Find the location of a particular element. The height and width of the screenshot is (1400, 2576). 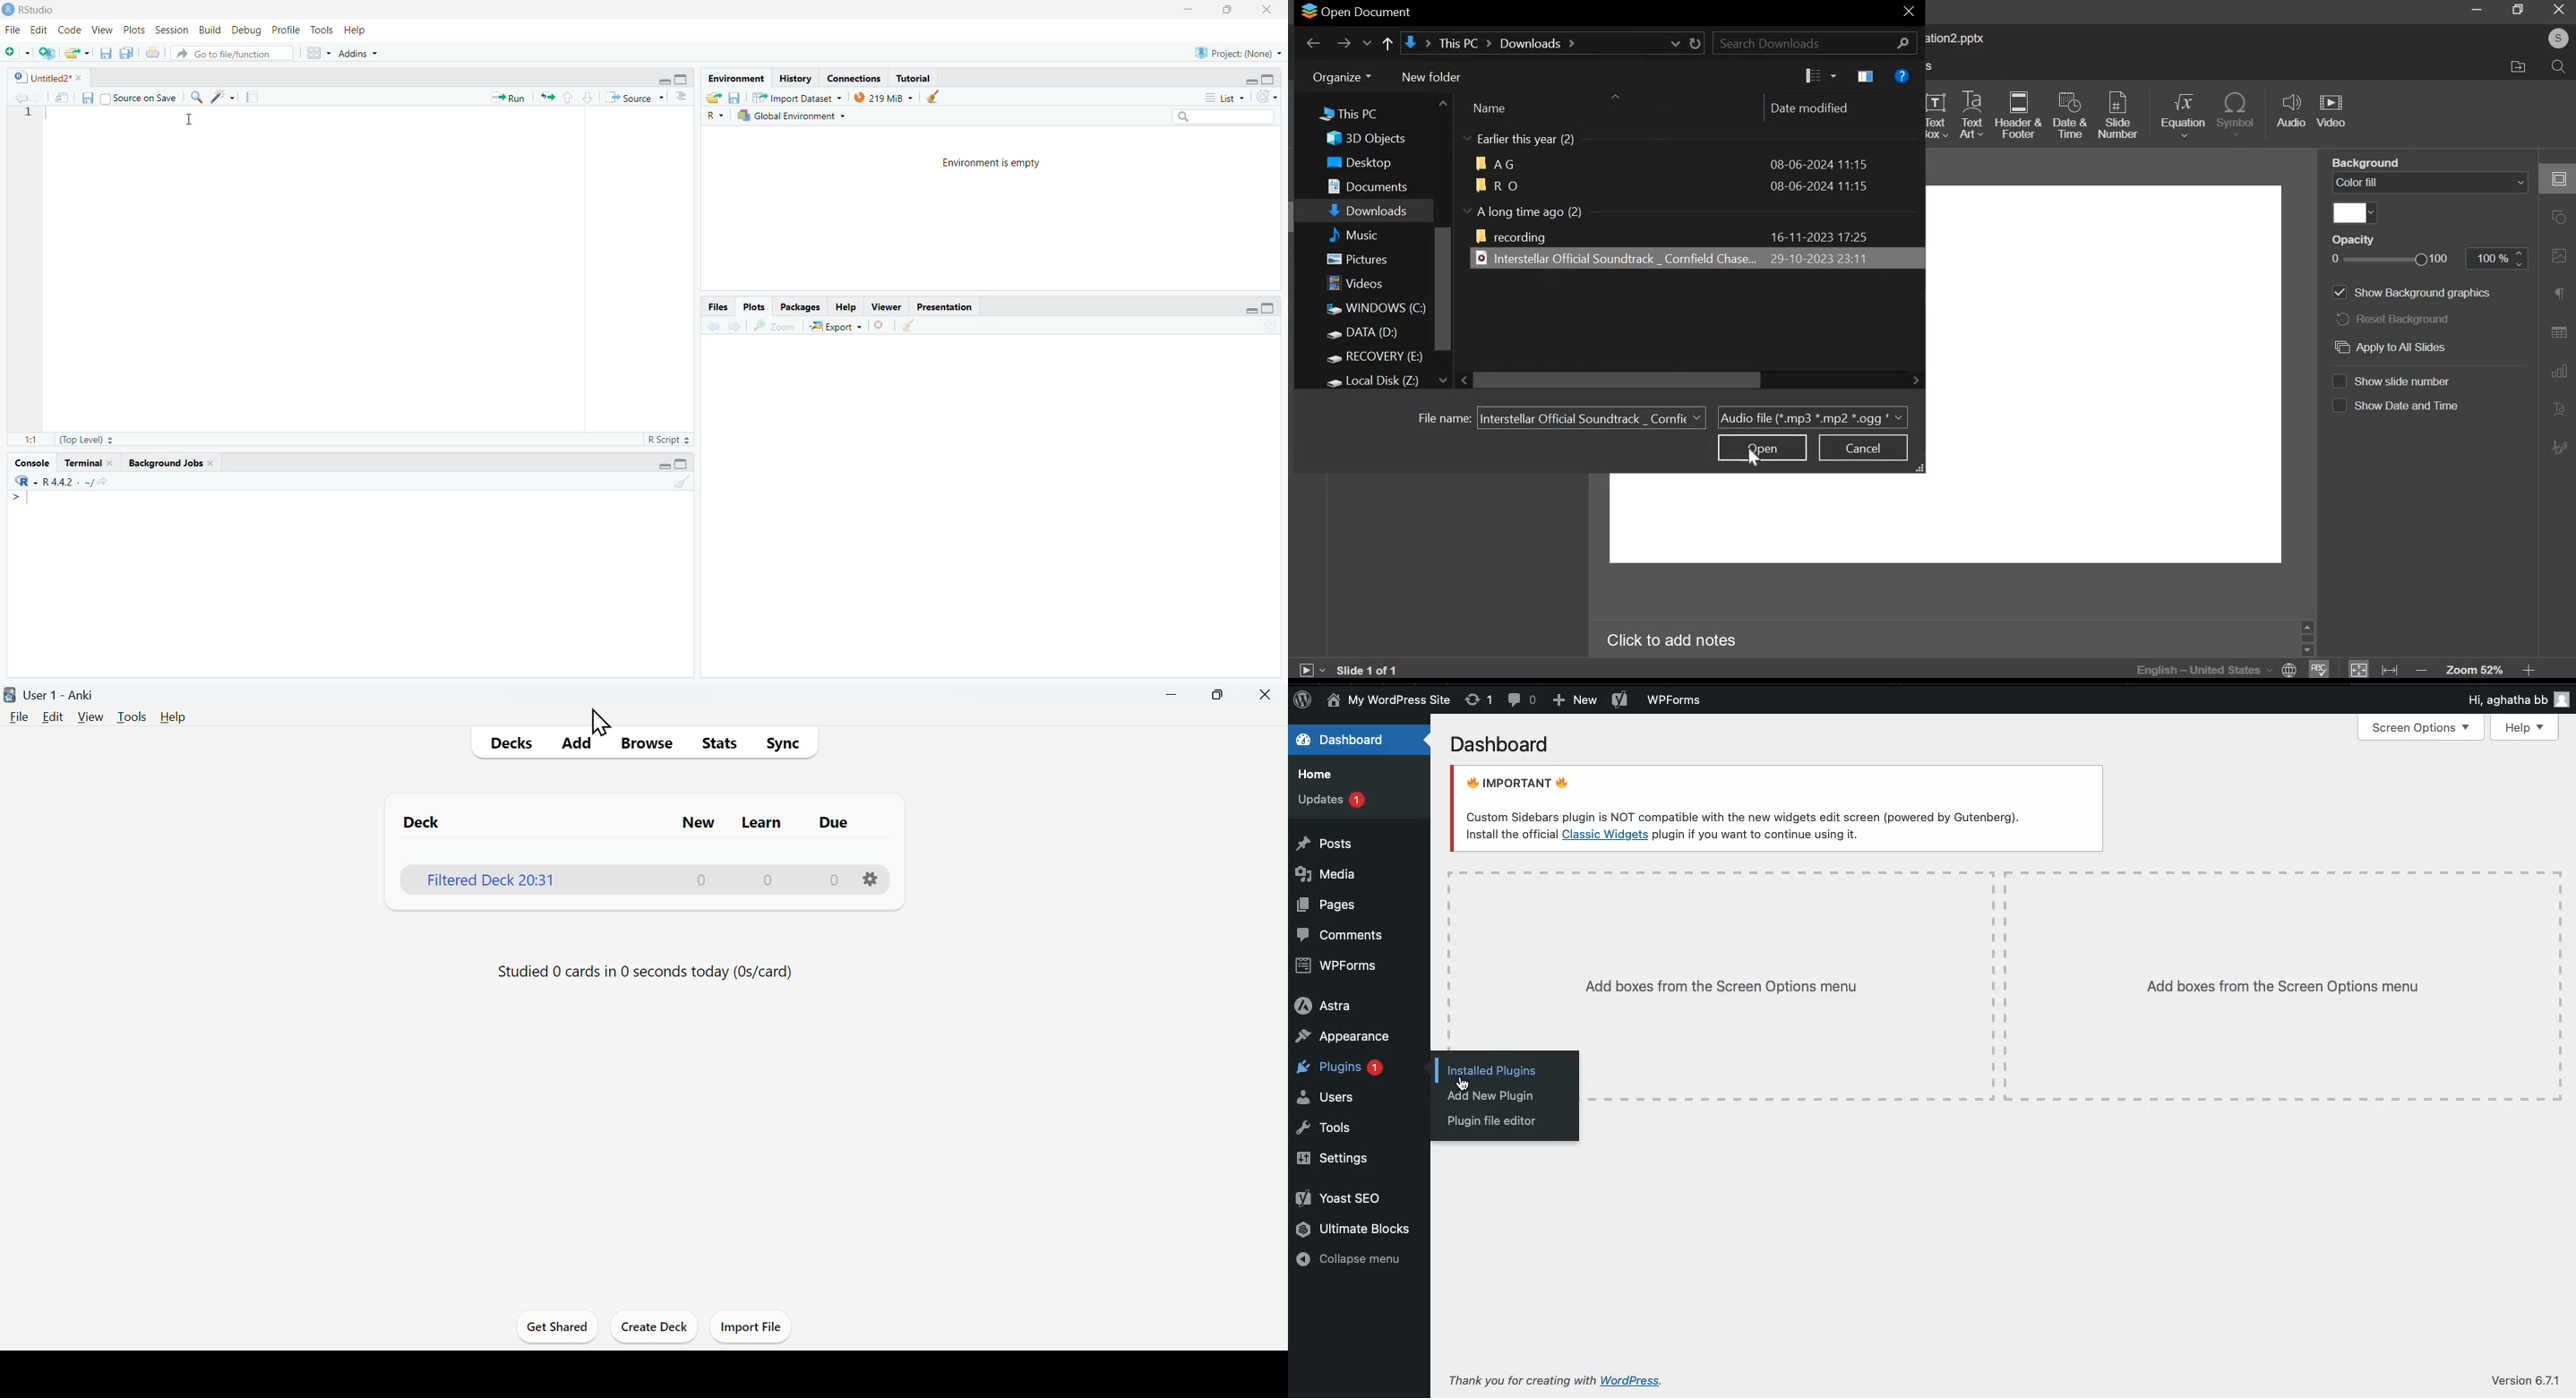

Background Jobs is located at coordinates (170, 464).